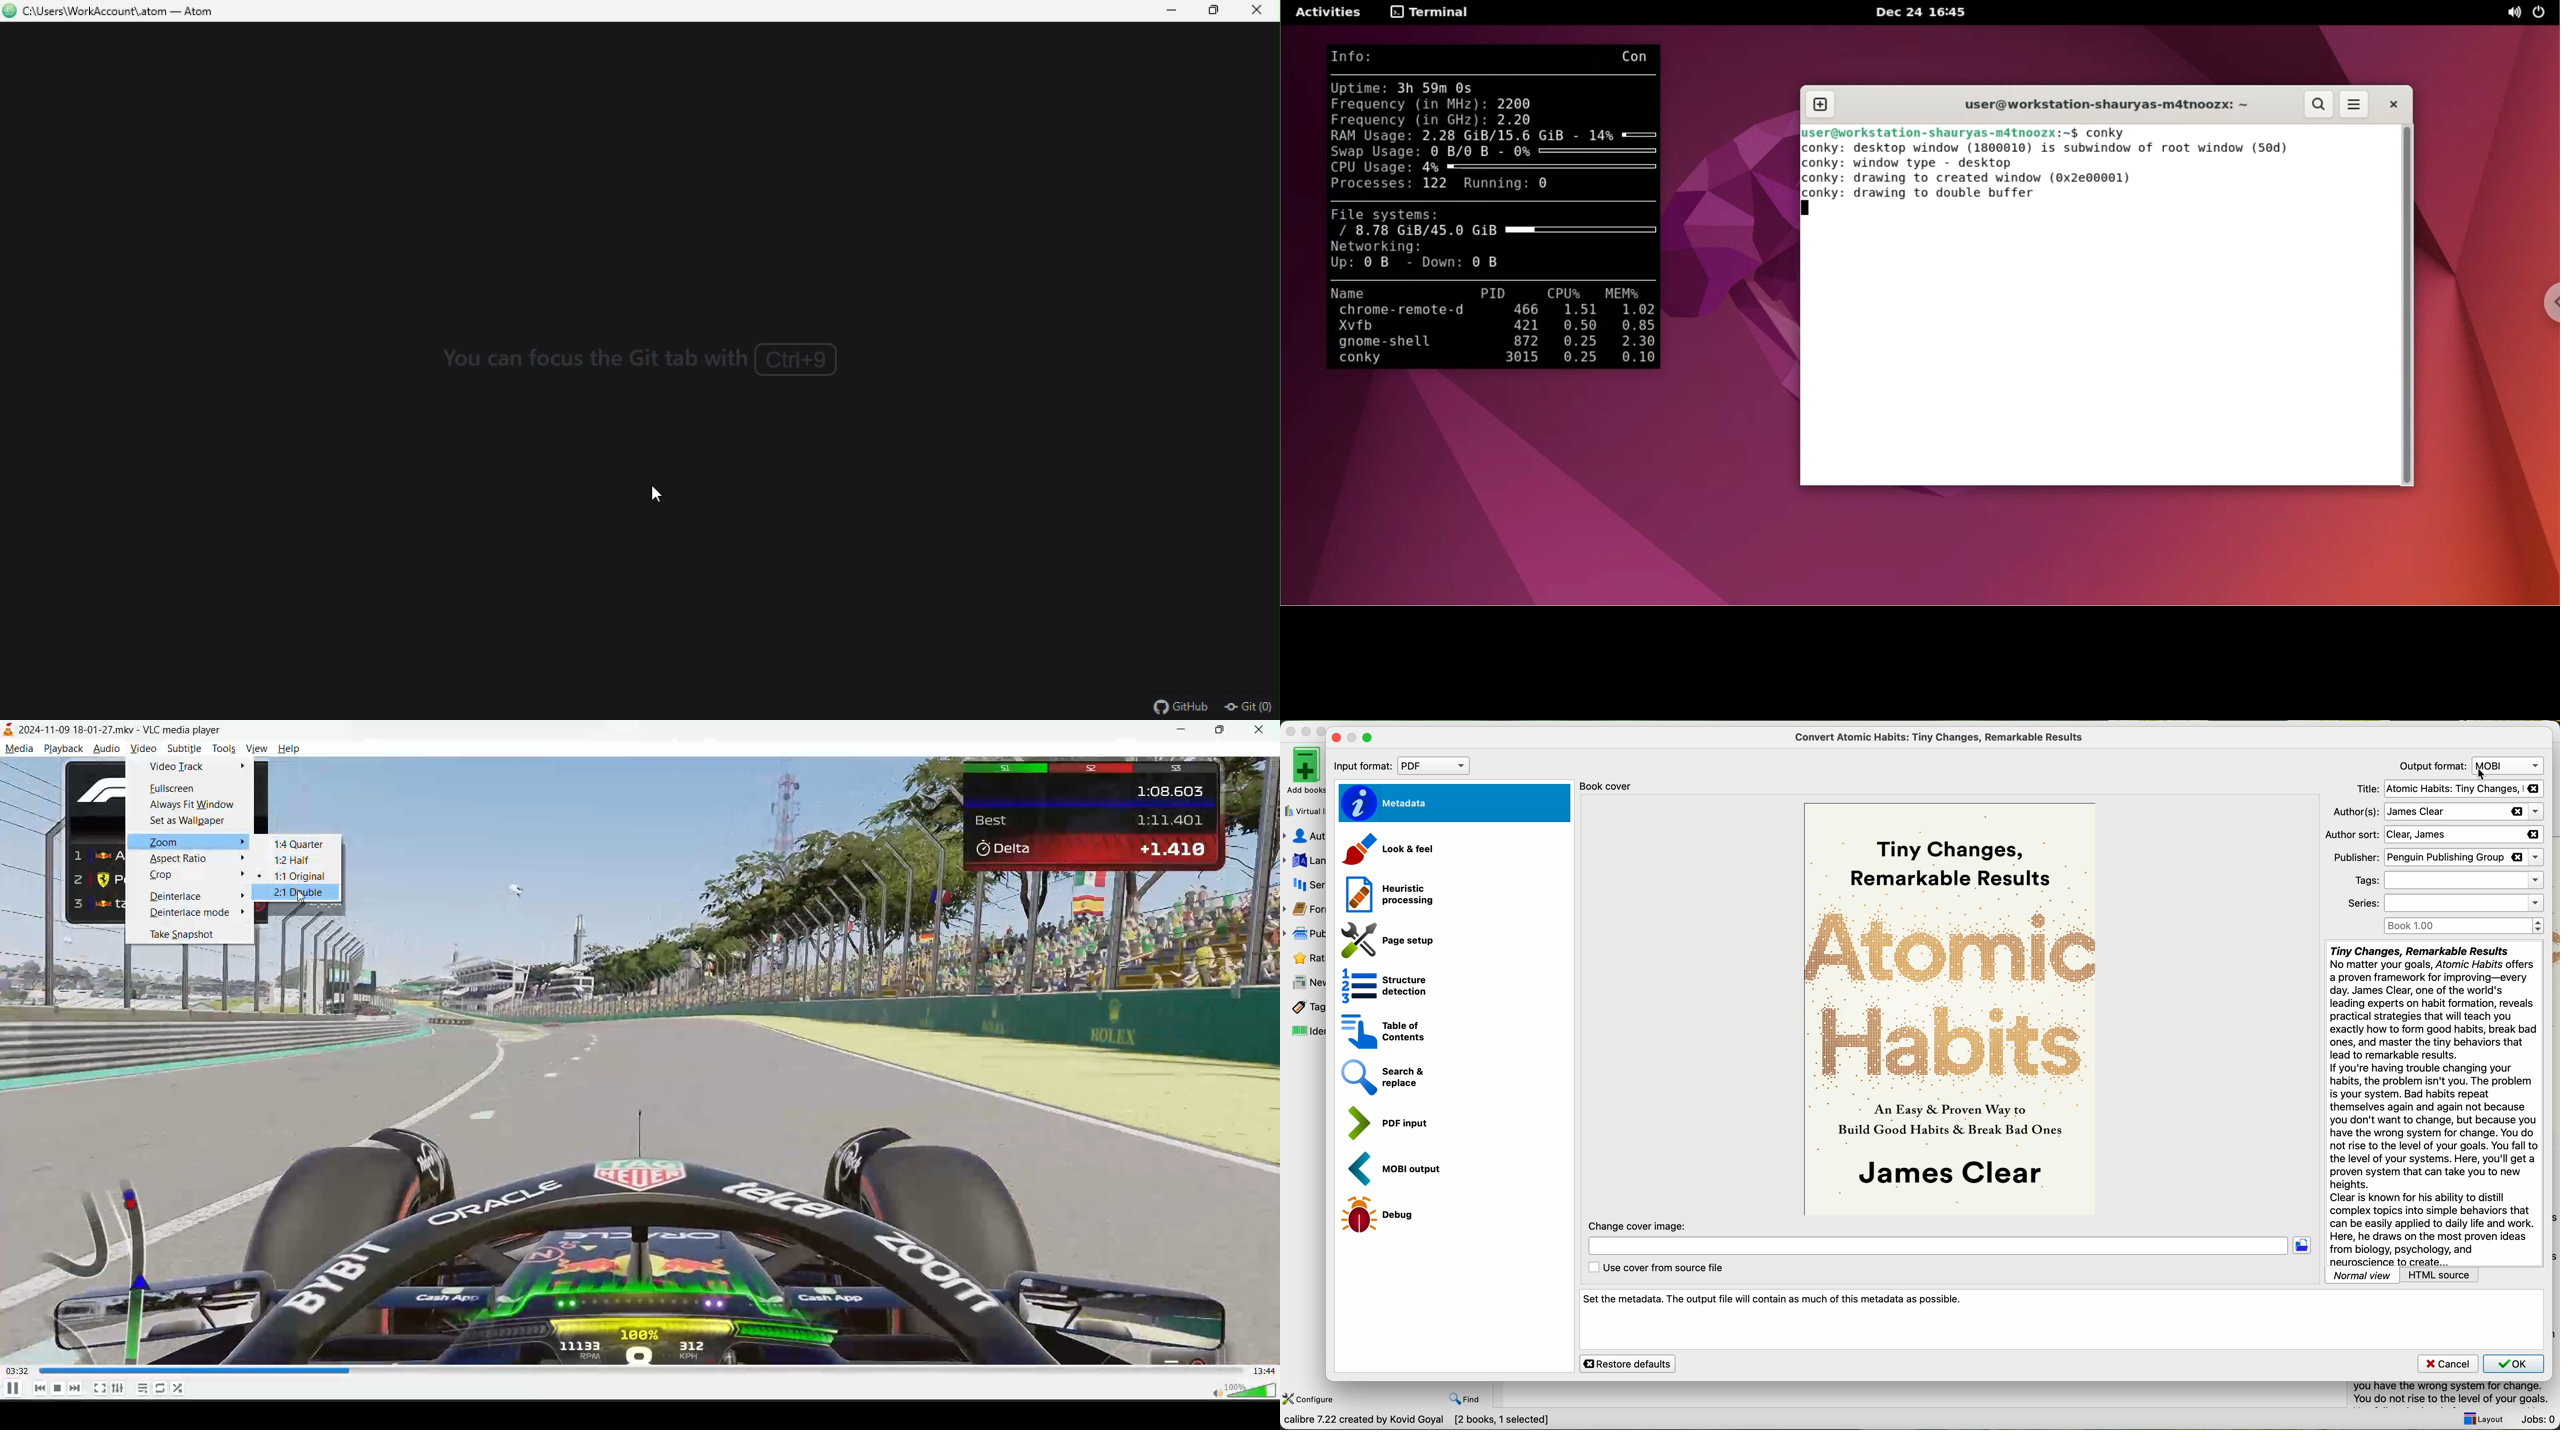  I want to click on publisher, so click(1305, 934).